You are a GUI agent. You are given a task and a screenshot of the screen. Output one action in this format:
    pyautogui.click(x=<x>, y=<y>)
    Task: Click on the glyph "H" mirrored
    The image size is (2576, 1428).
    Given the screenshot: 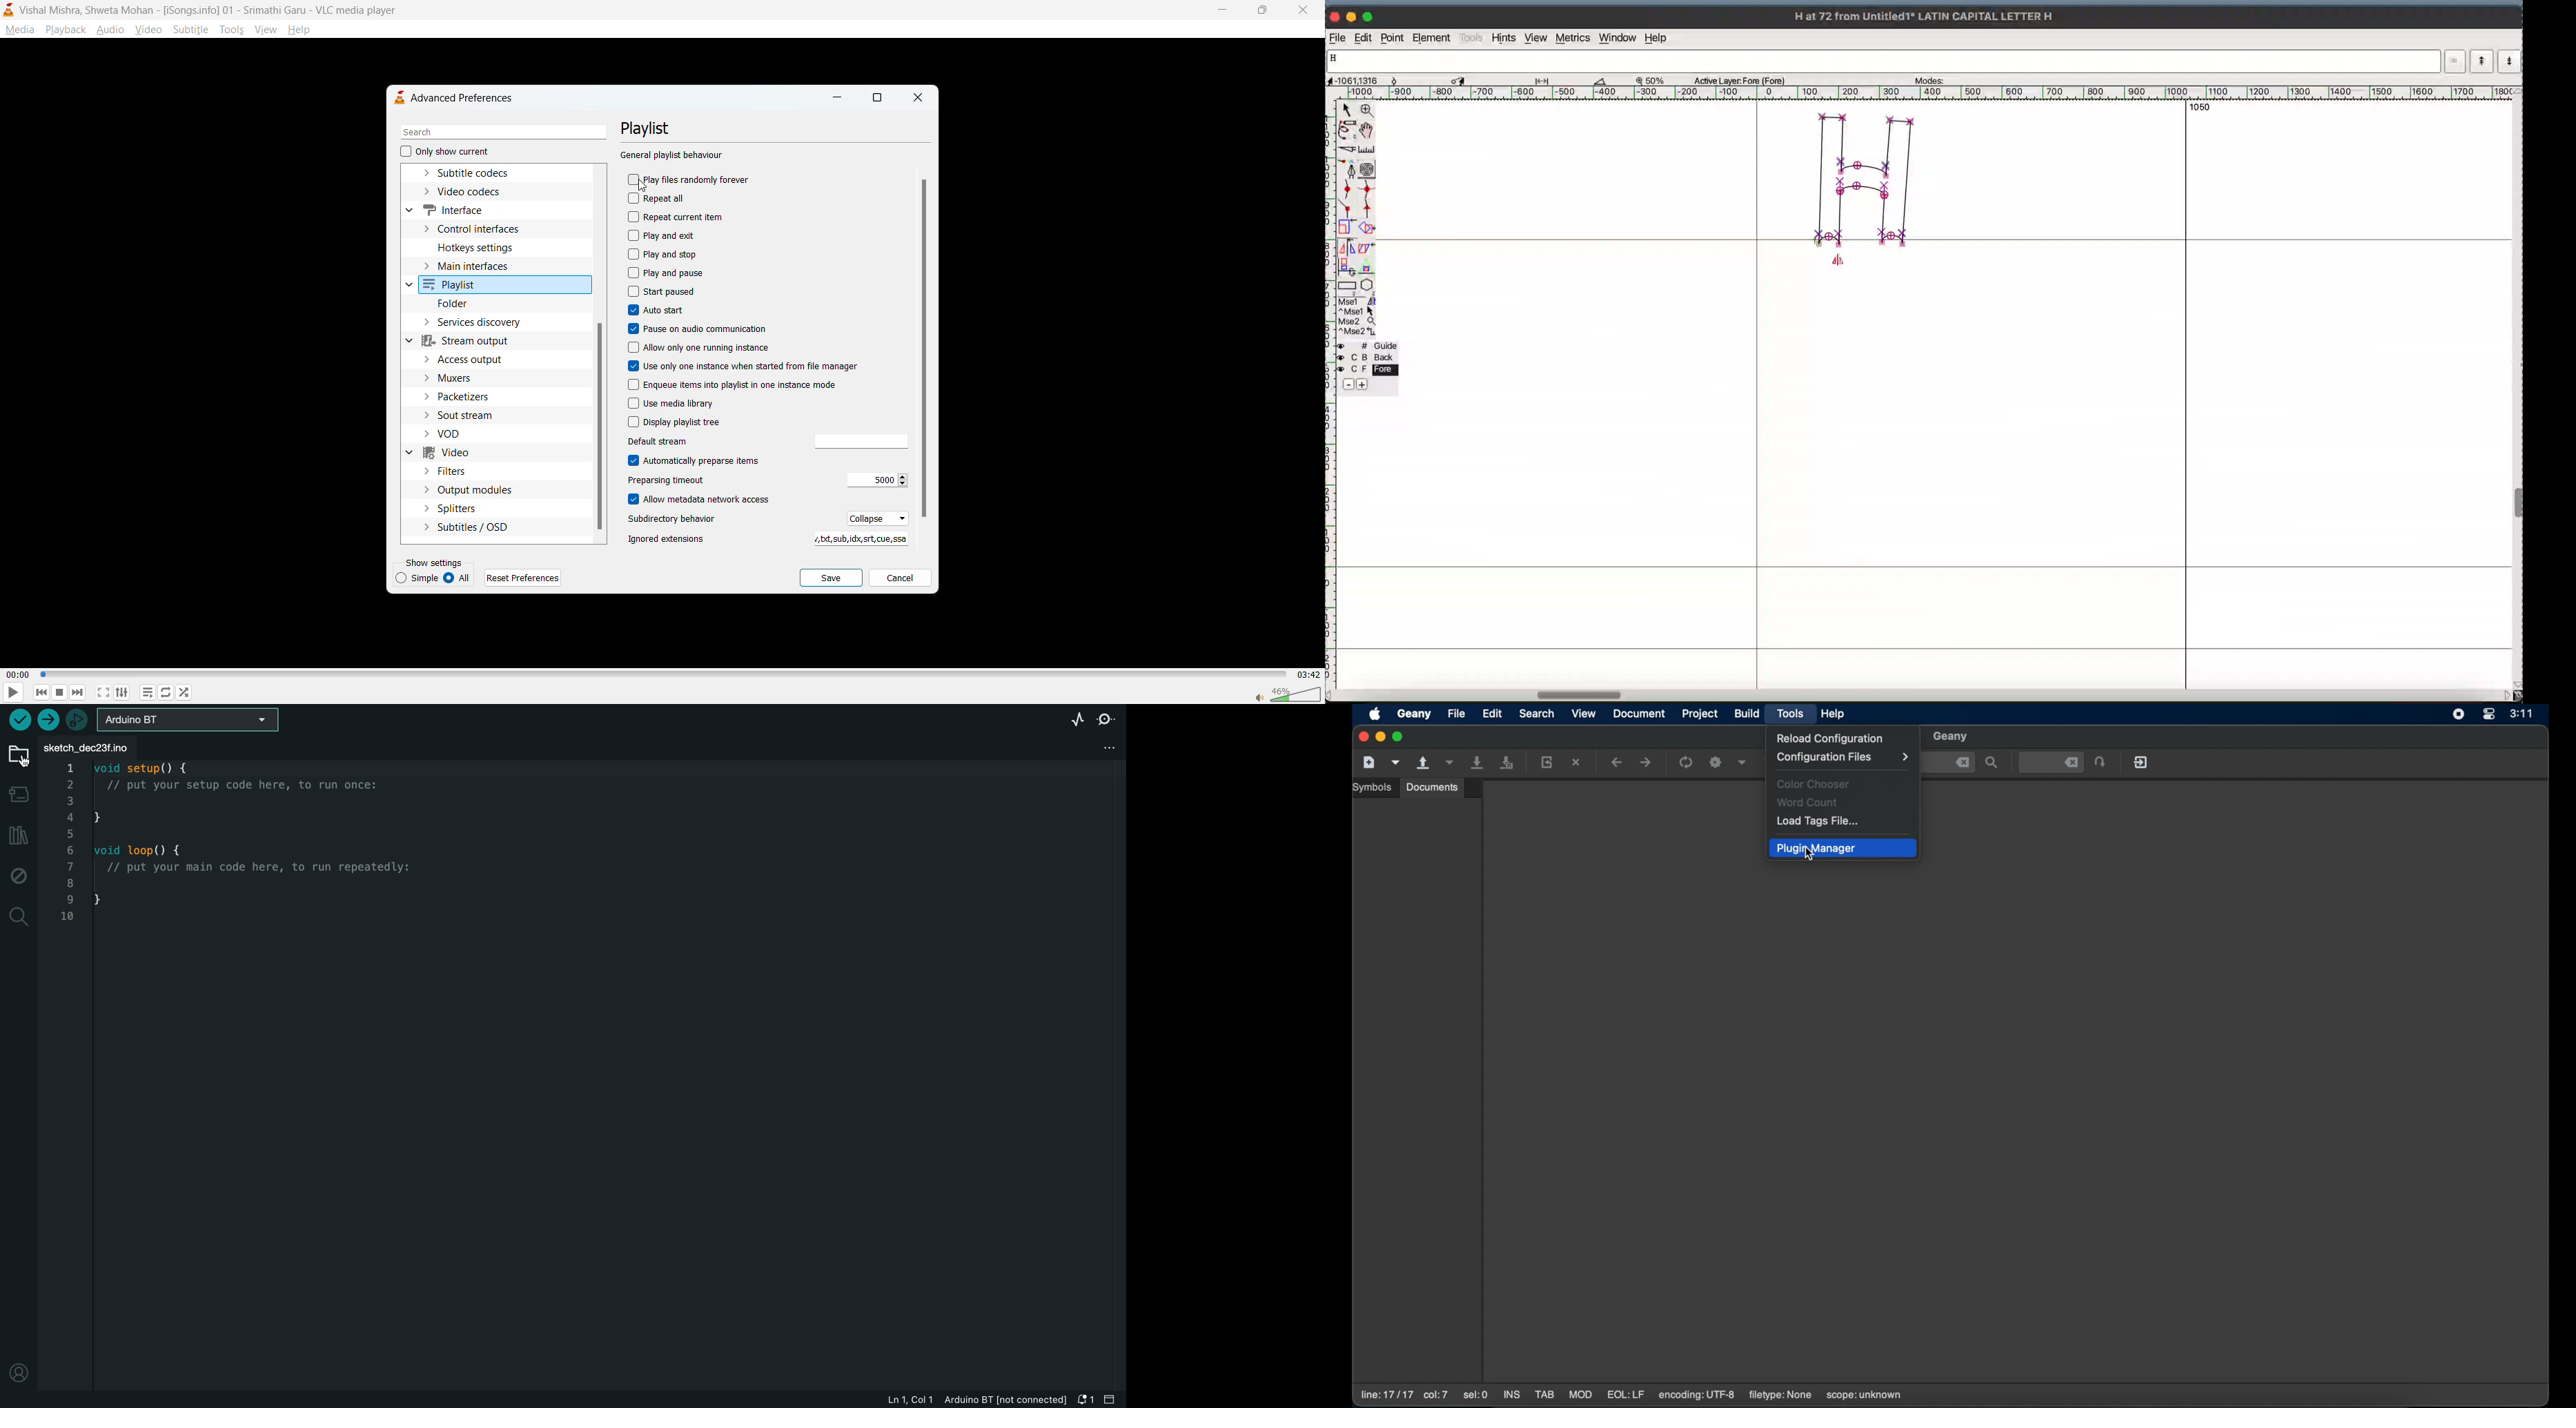 What is the action you would take?
    pyautogui.click(x=1871, y=185)
    